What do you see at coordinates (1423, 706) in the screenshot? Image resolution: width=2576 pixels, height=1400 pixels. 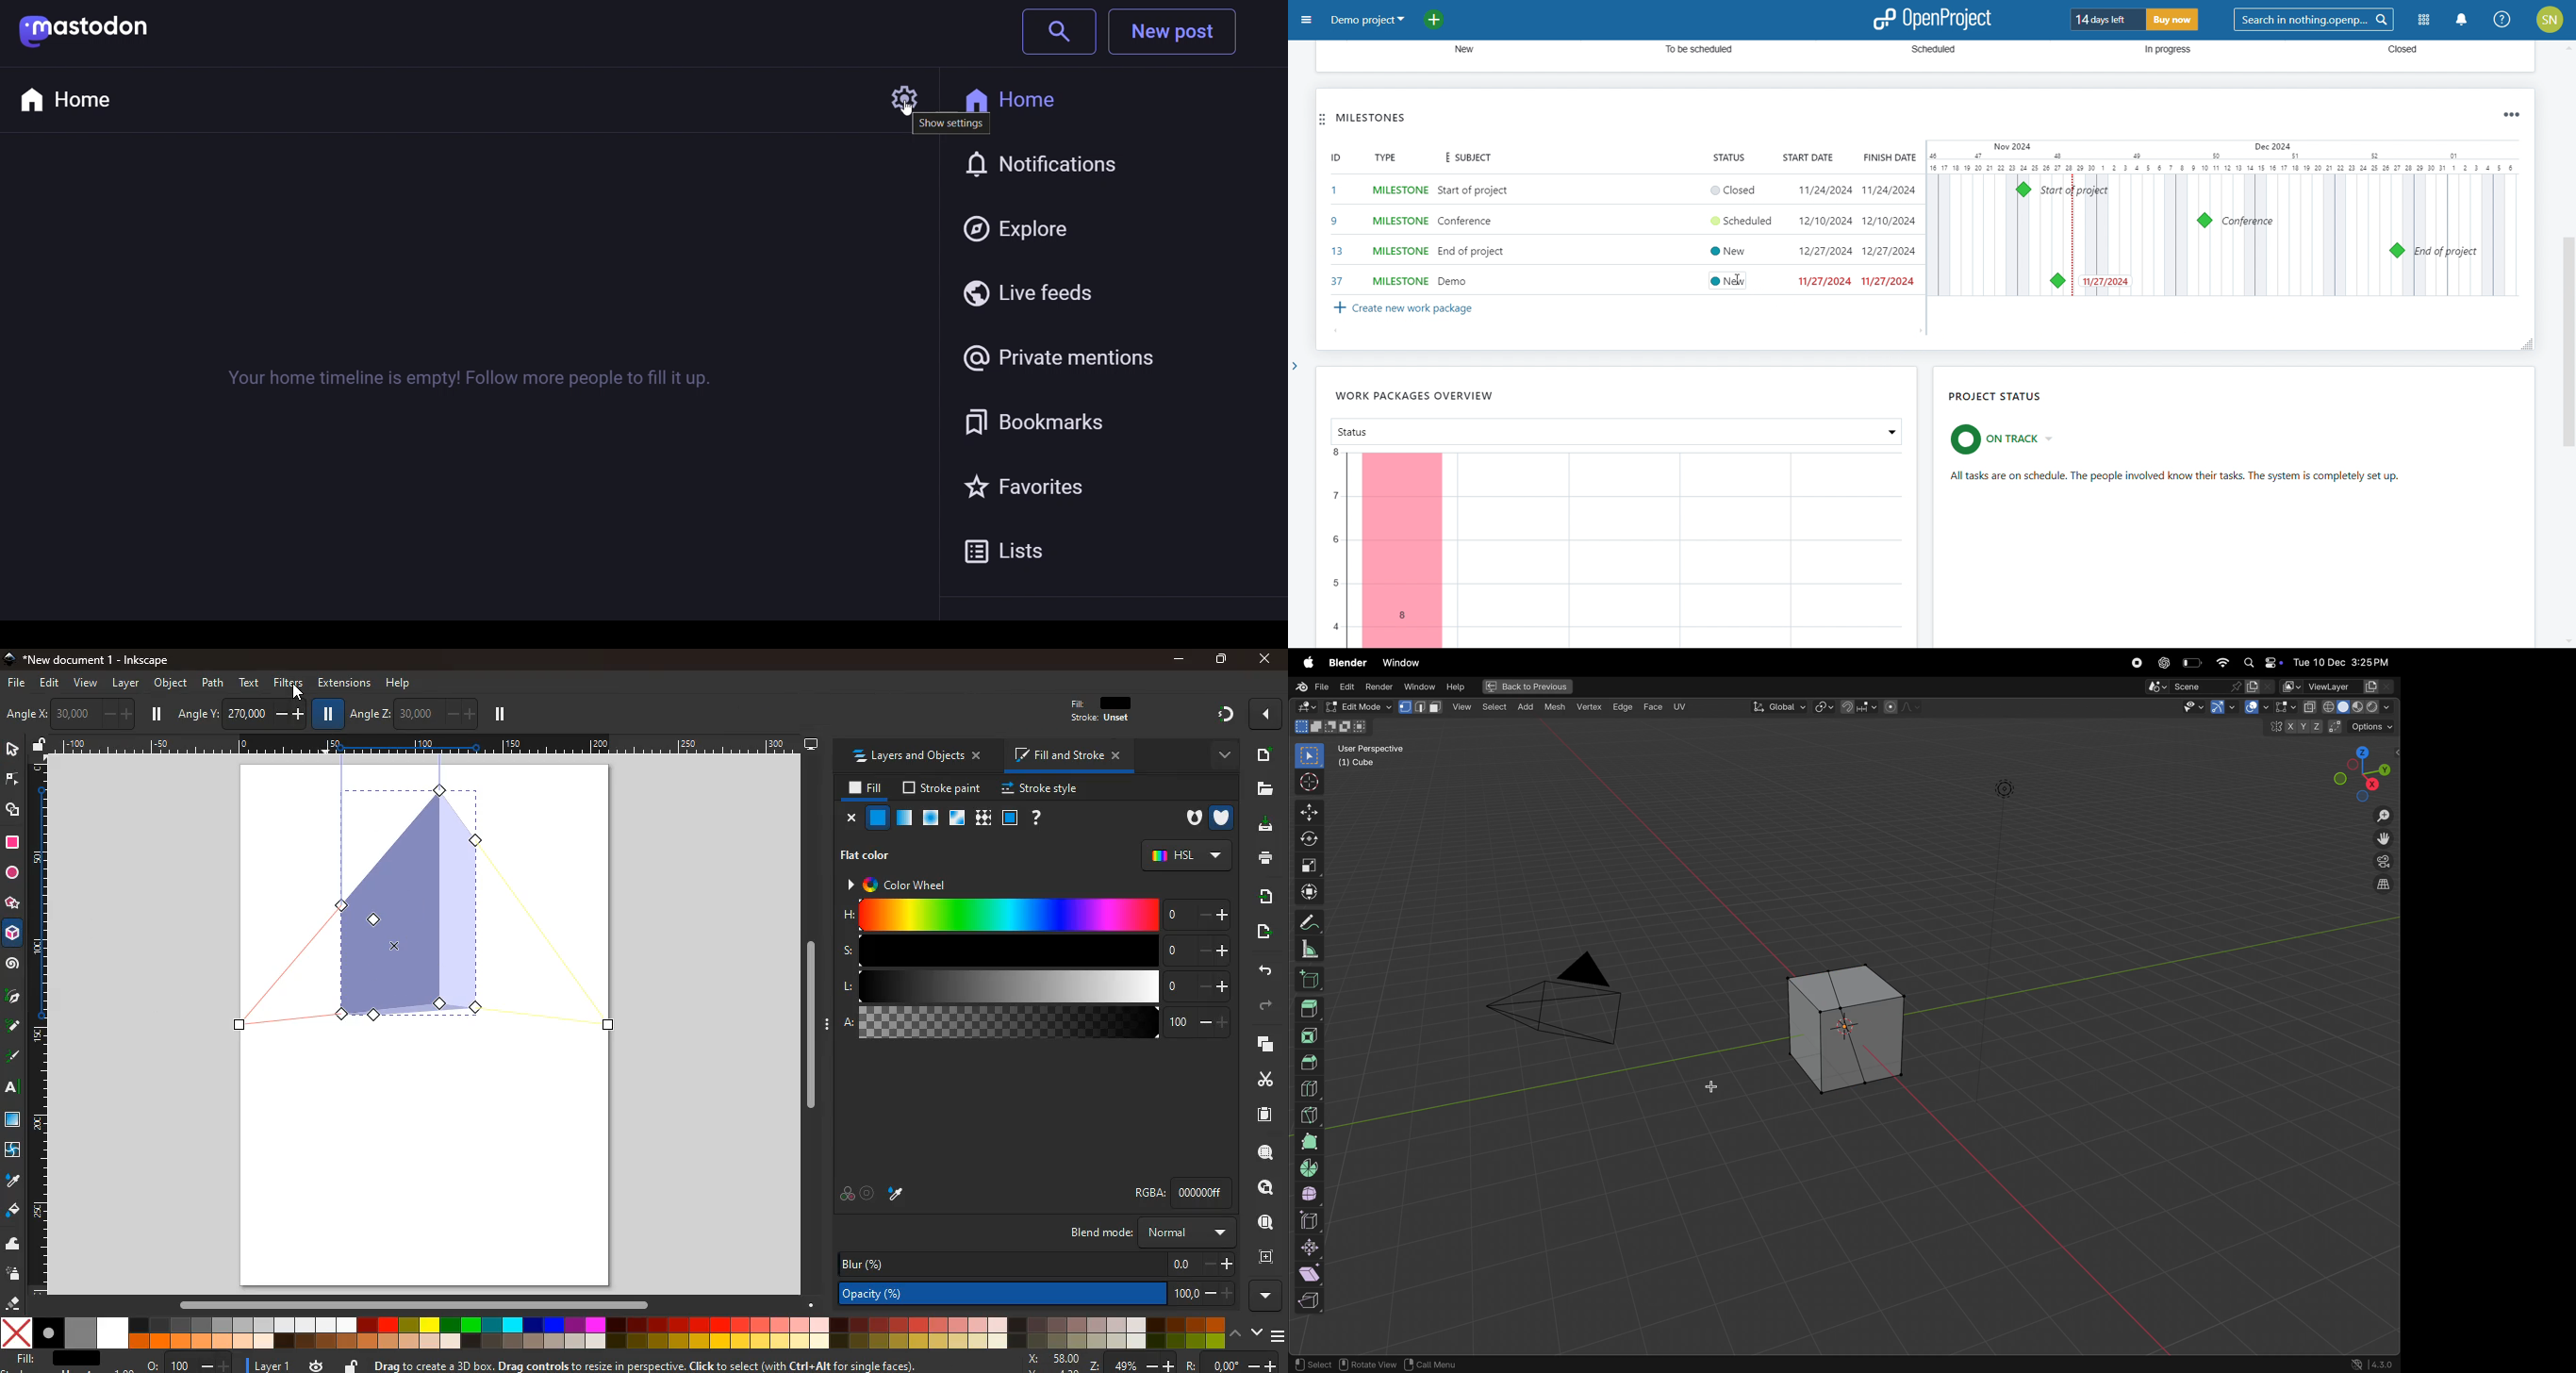 I see `View` at bounding box center [1423, 706].